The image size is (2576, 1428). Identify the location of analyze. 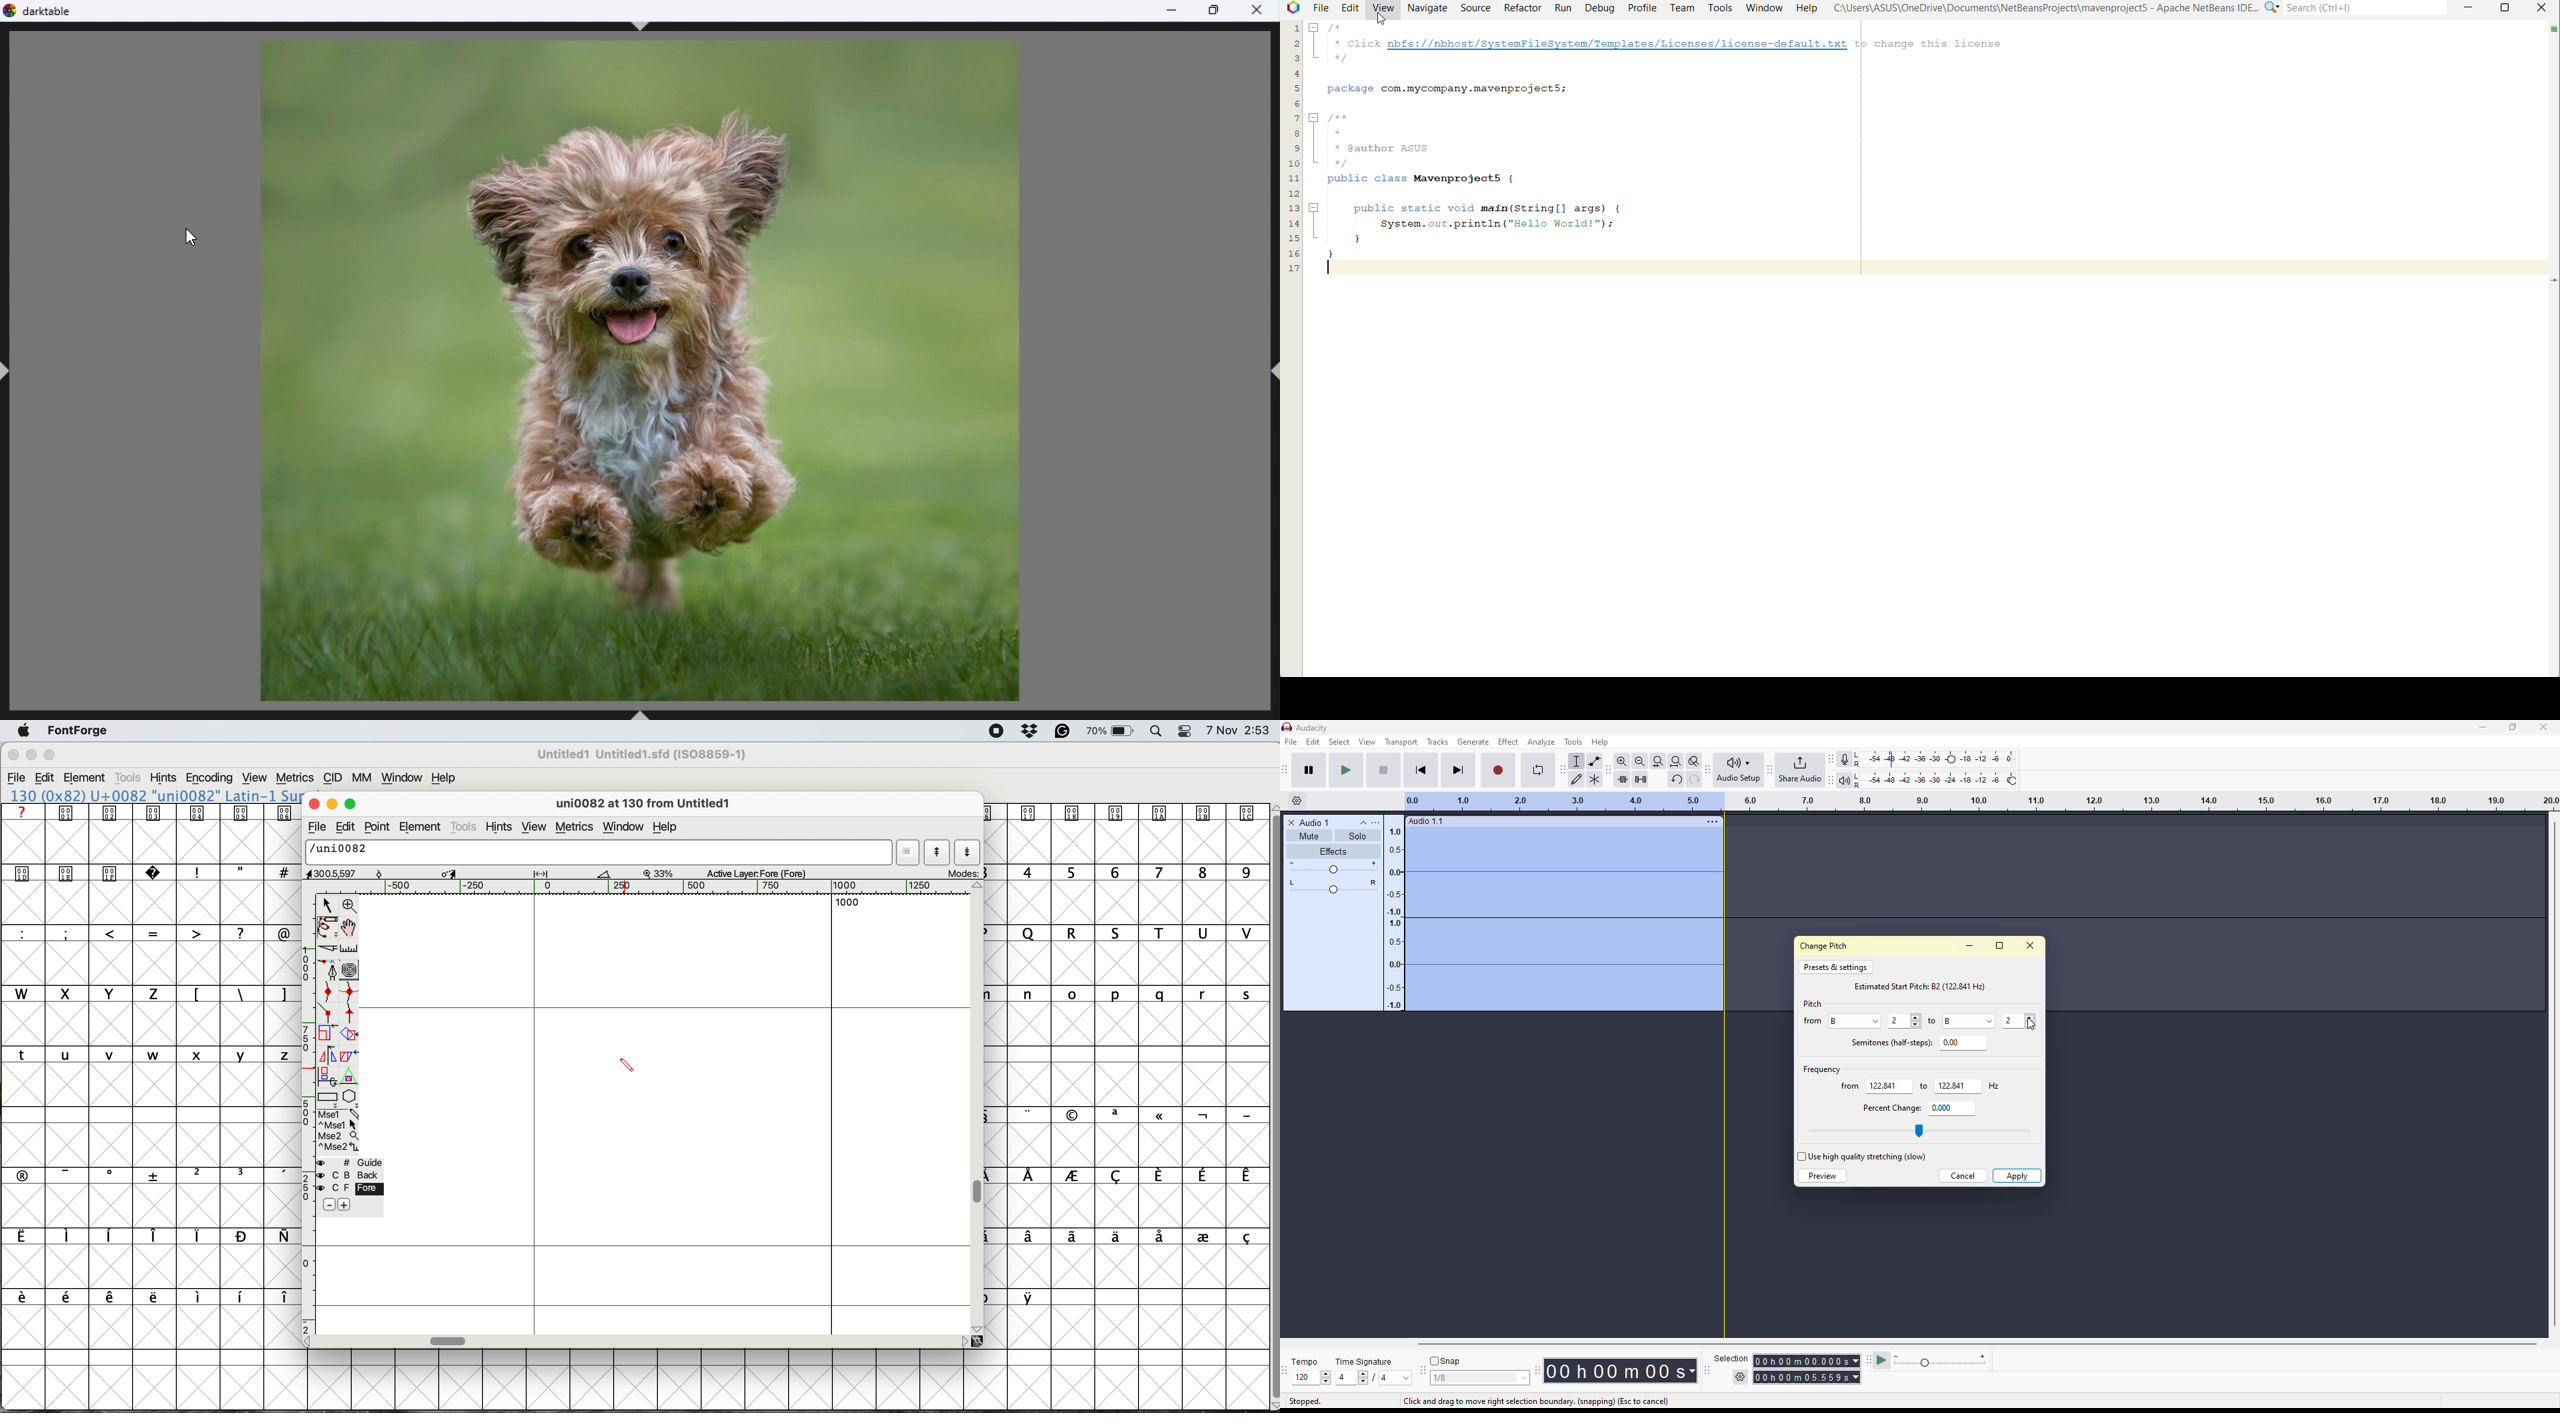
(1543, 742).